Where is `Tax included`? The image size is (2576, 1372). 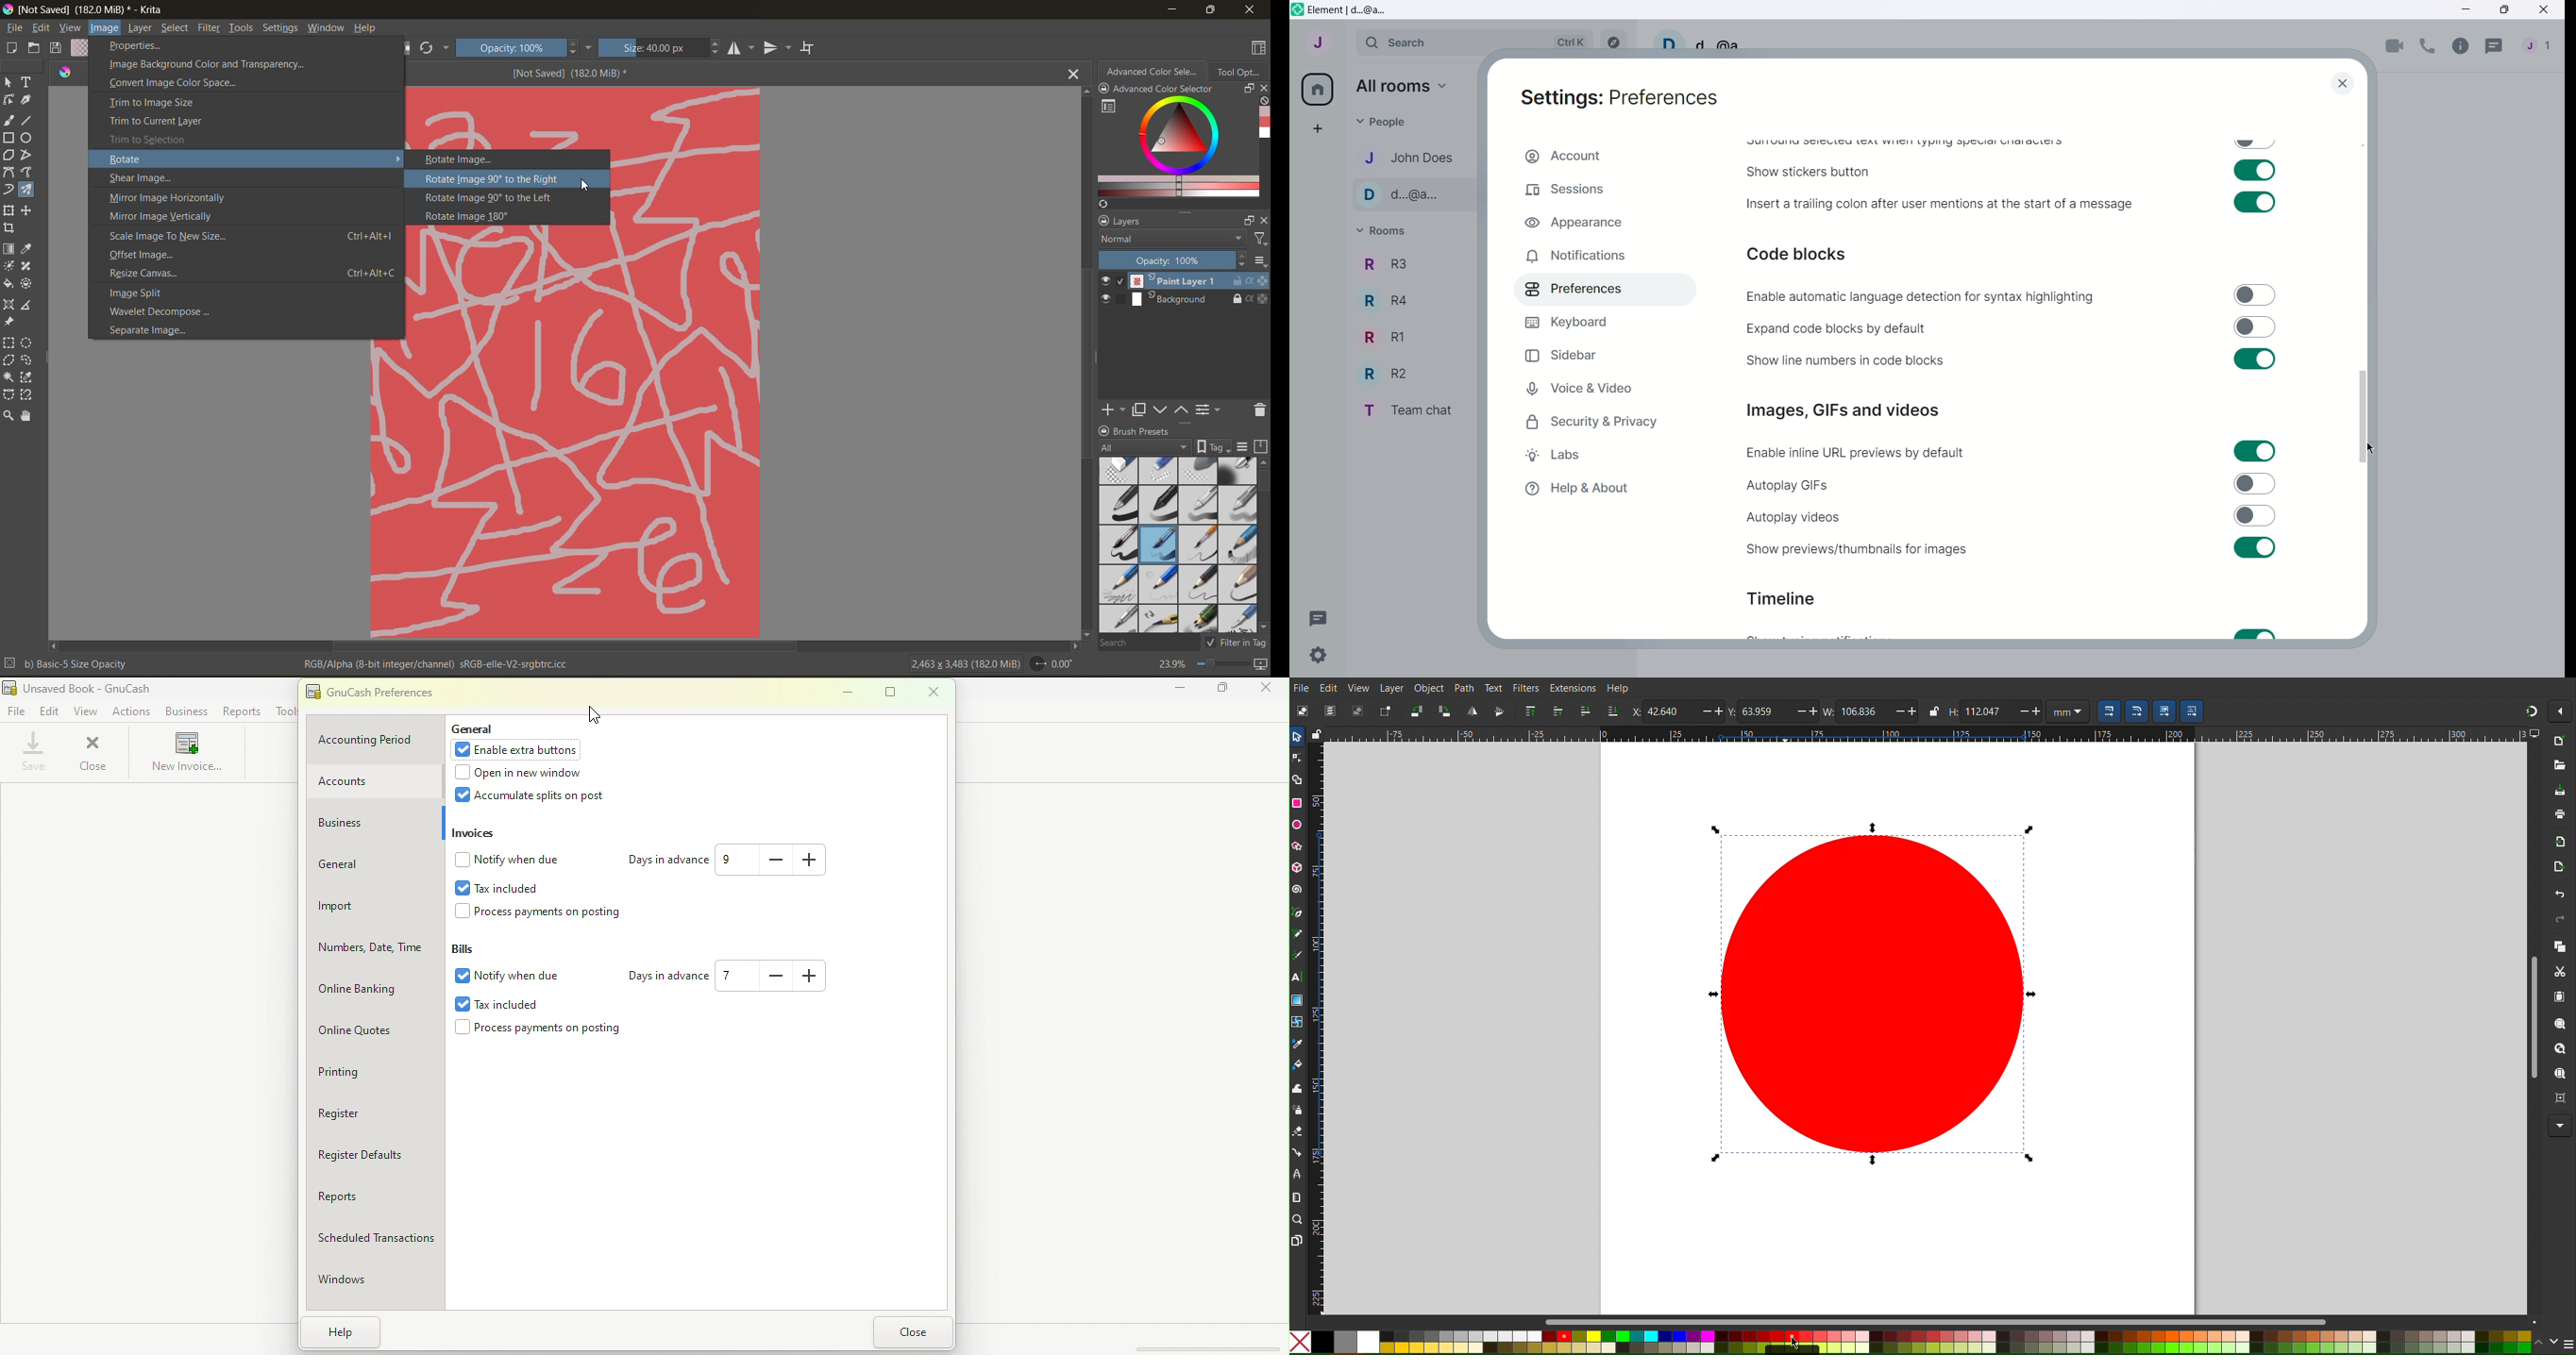 Tax included is located at coordinates (501, 888).